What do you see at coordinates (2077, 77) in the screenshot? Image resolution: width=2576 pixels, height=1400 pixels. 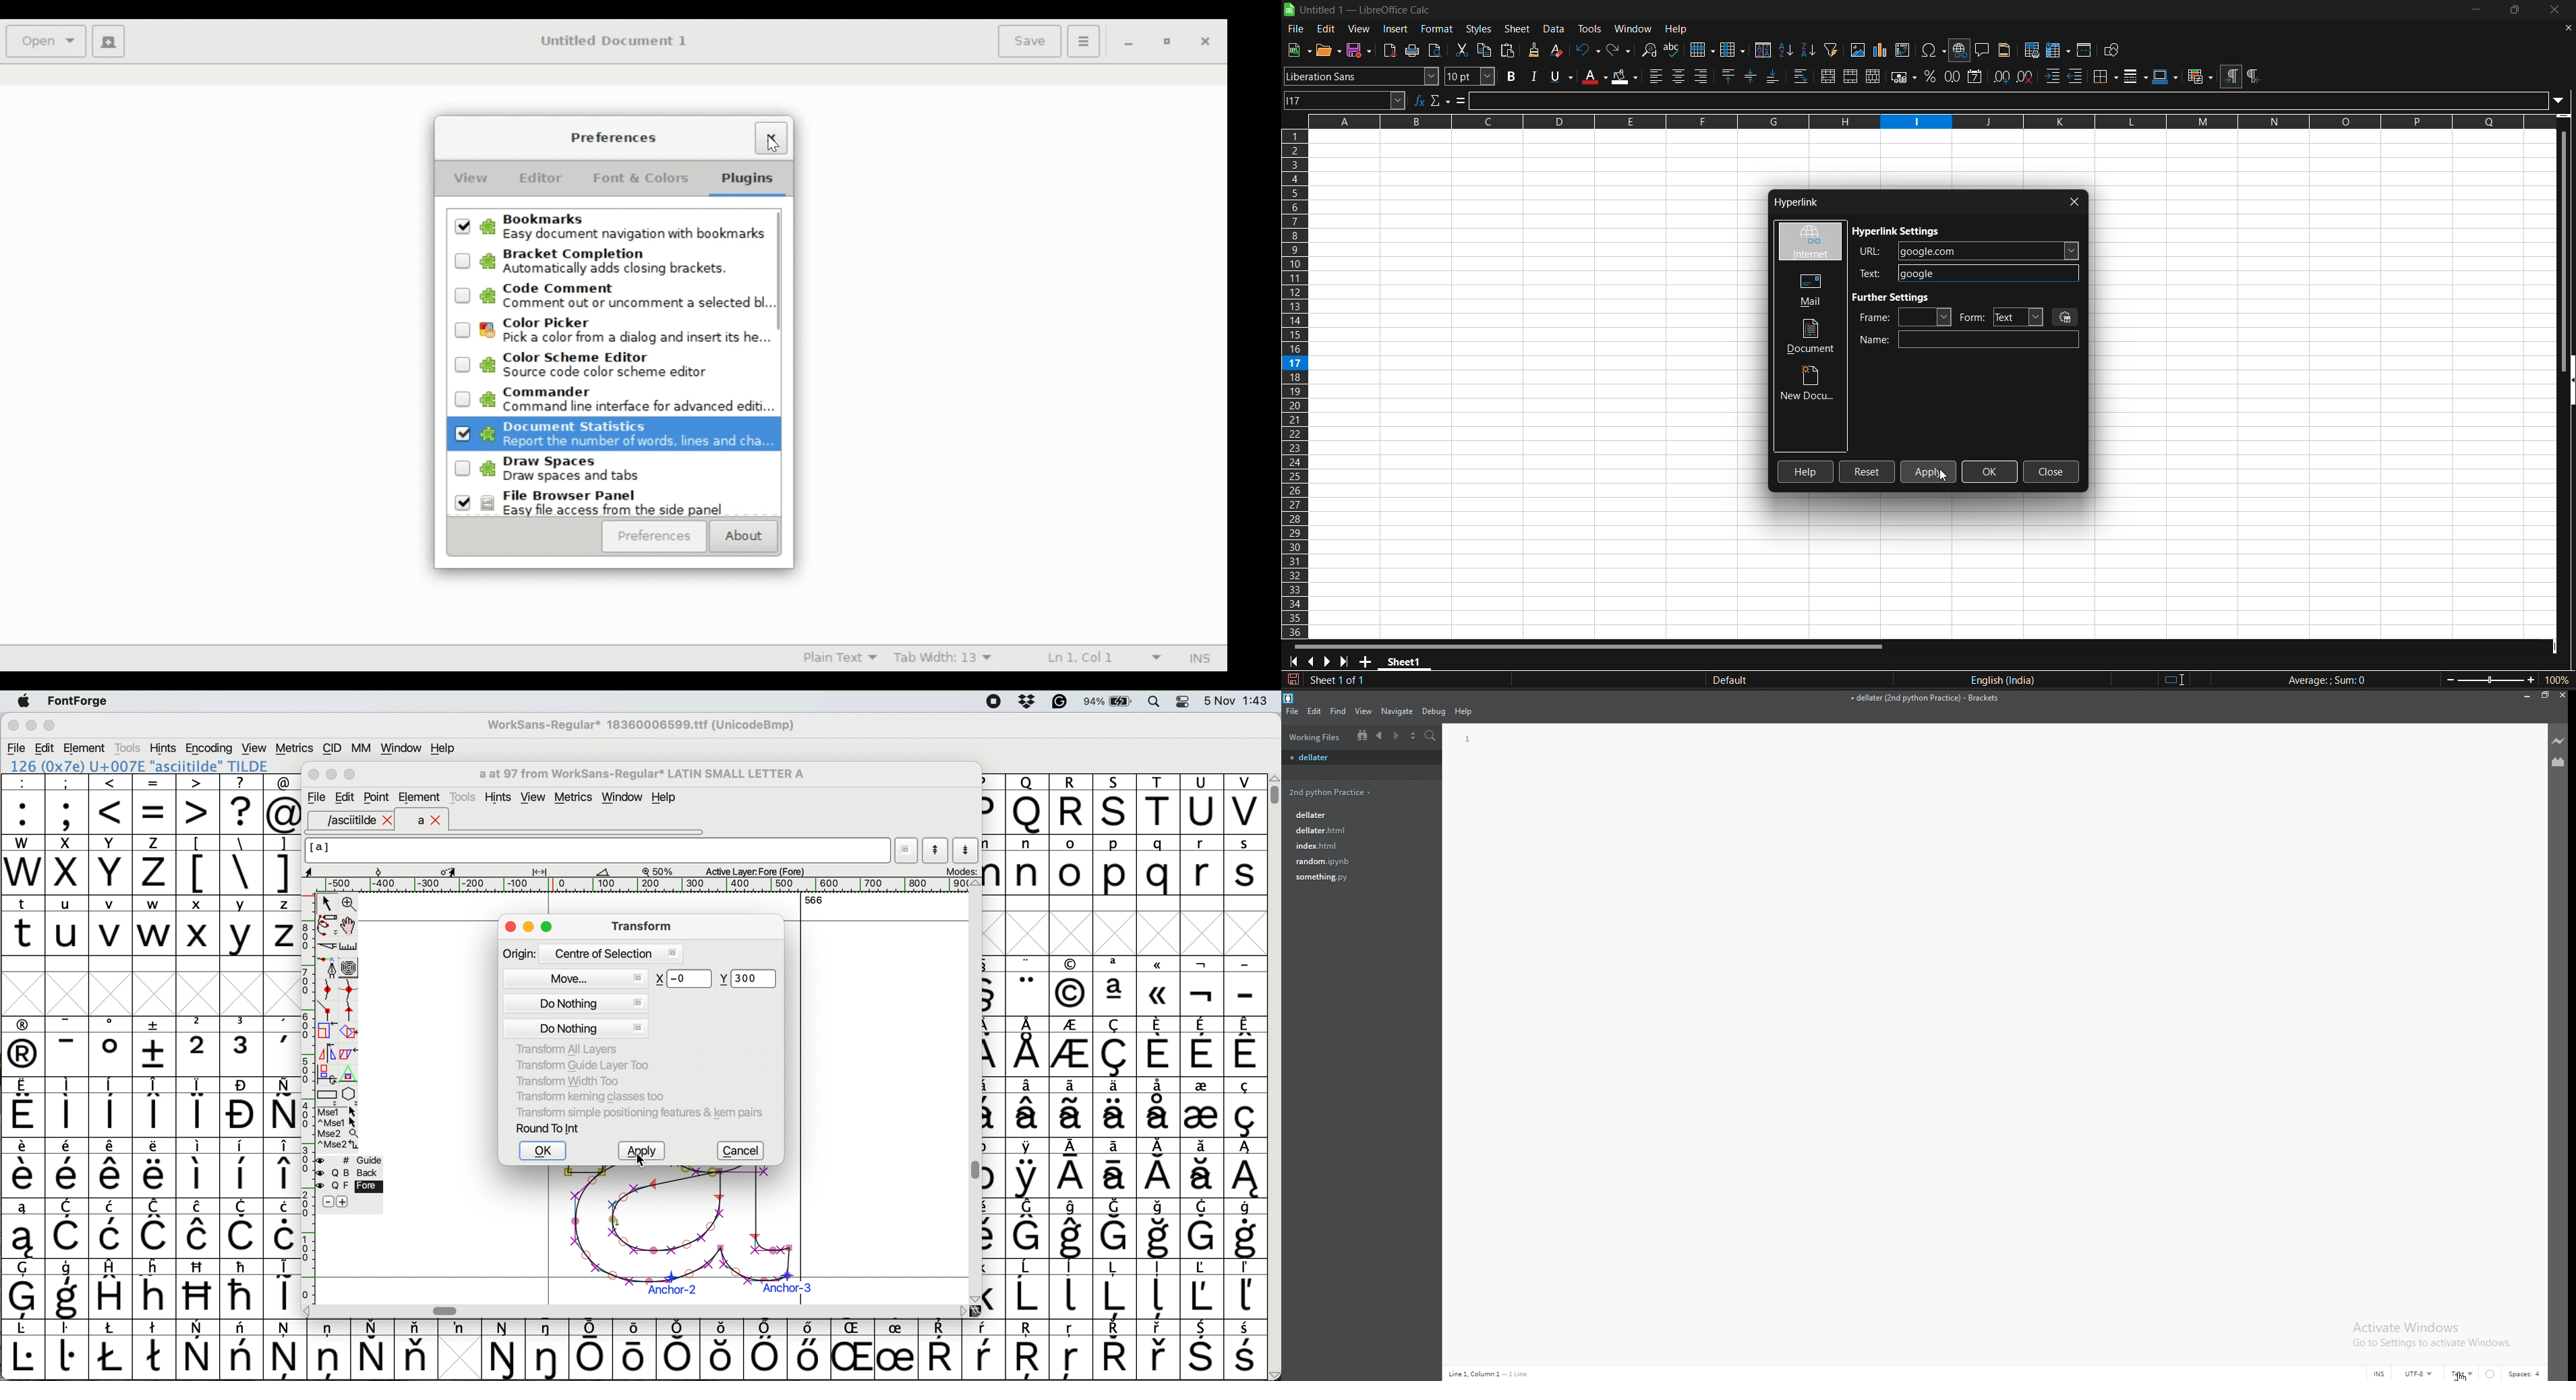 I see `decrease indent` at bounding box center [2077, 77].